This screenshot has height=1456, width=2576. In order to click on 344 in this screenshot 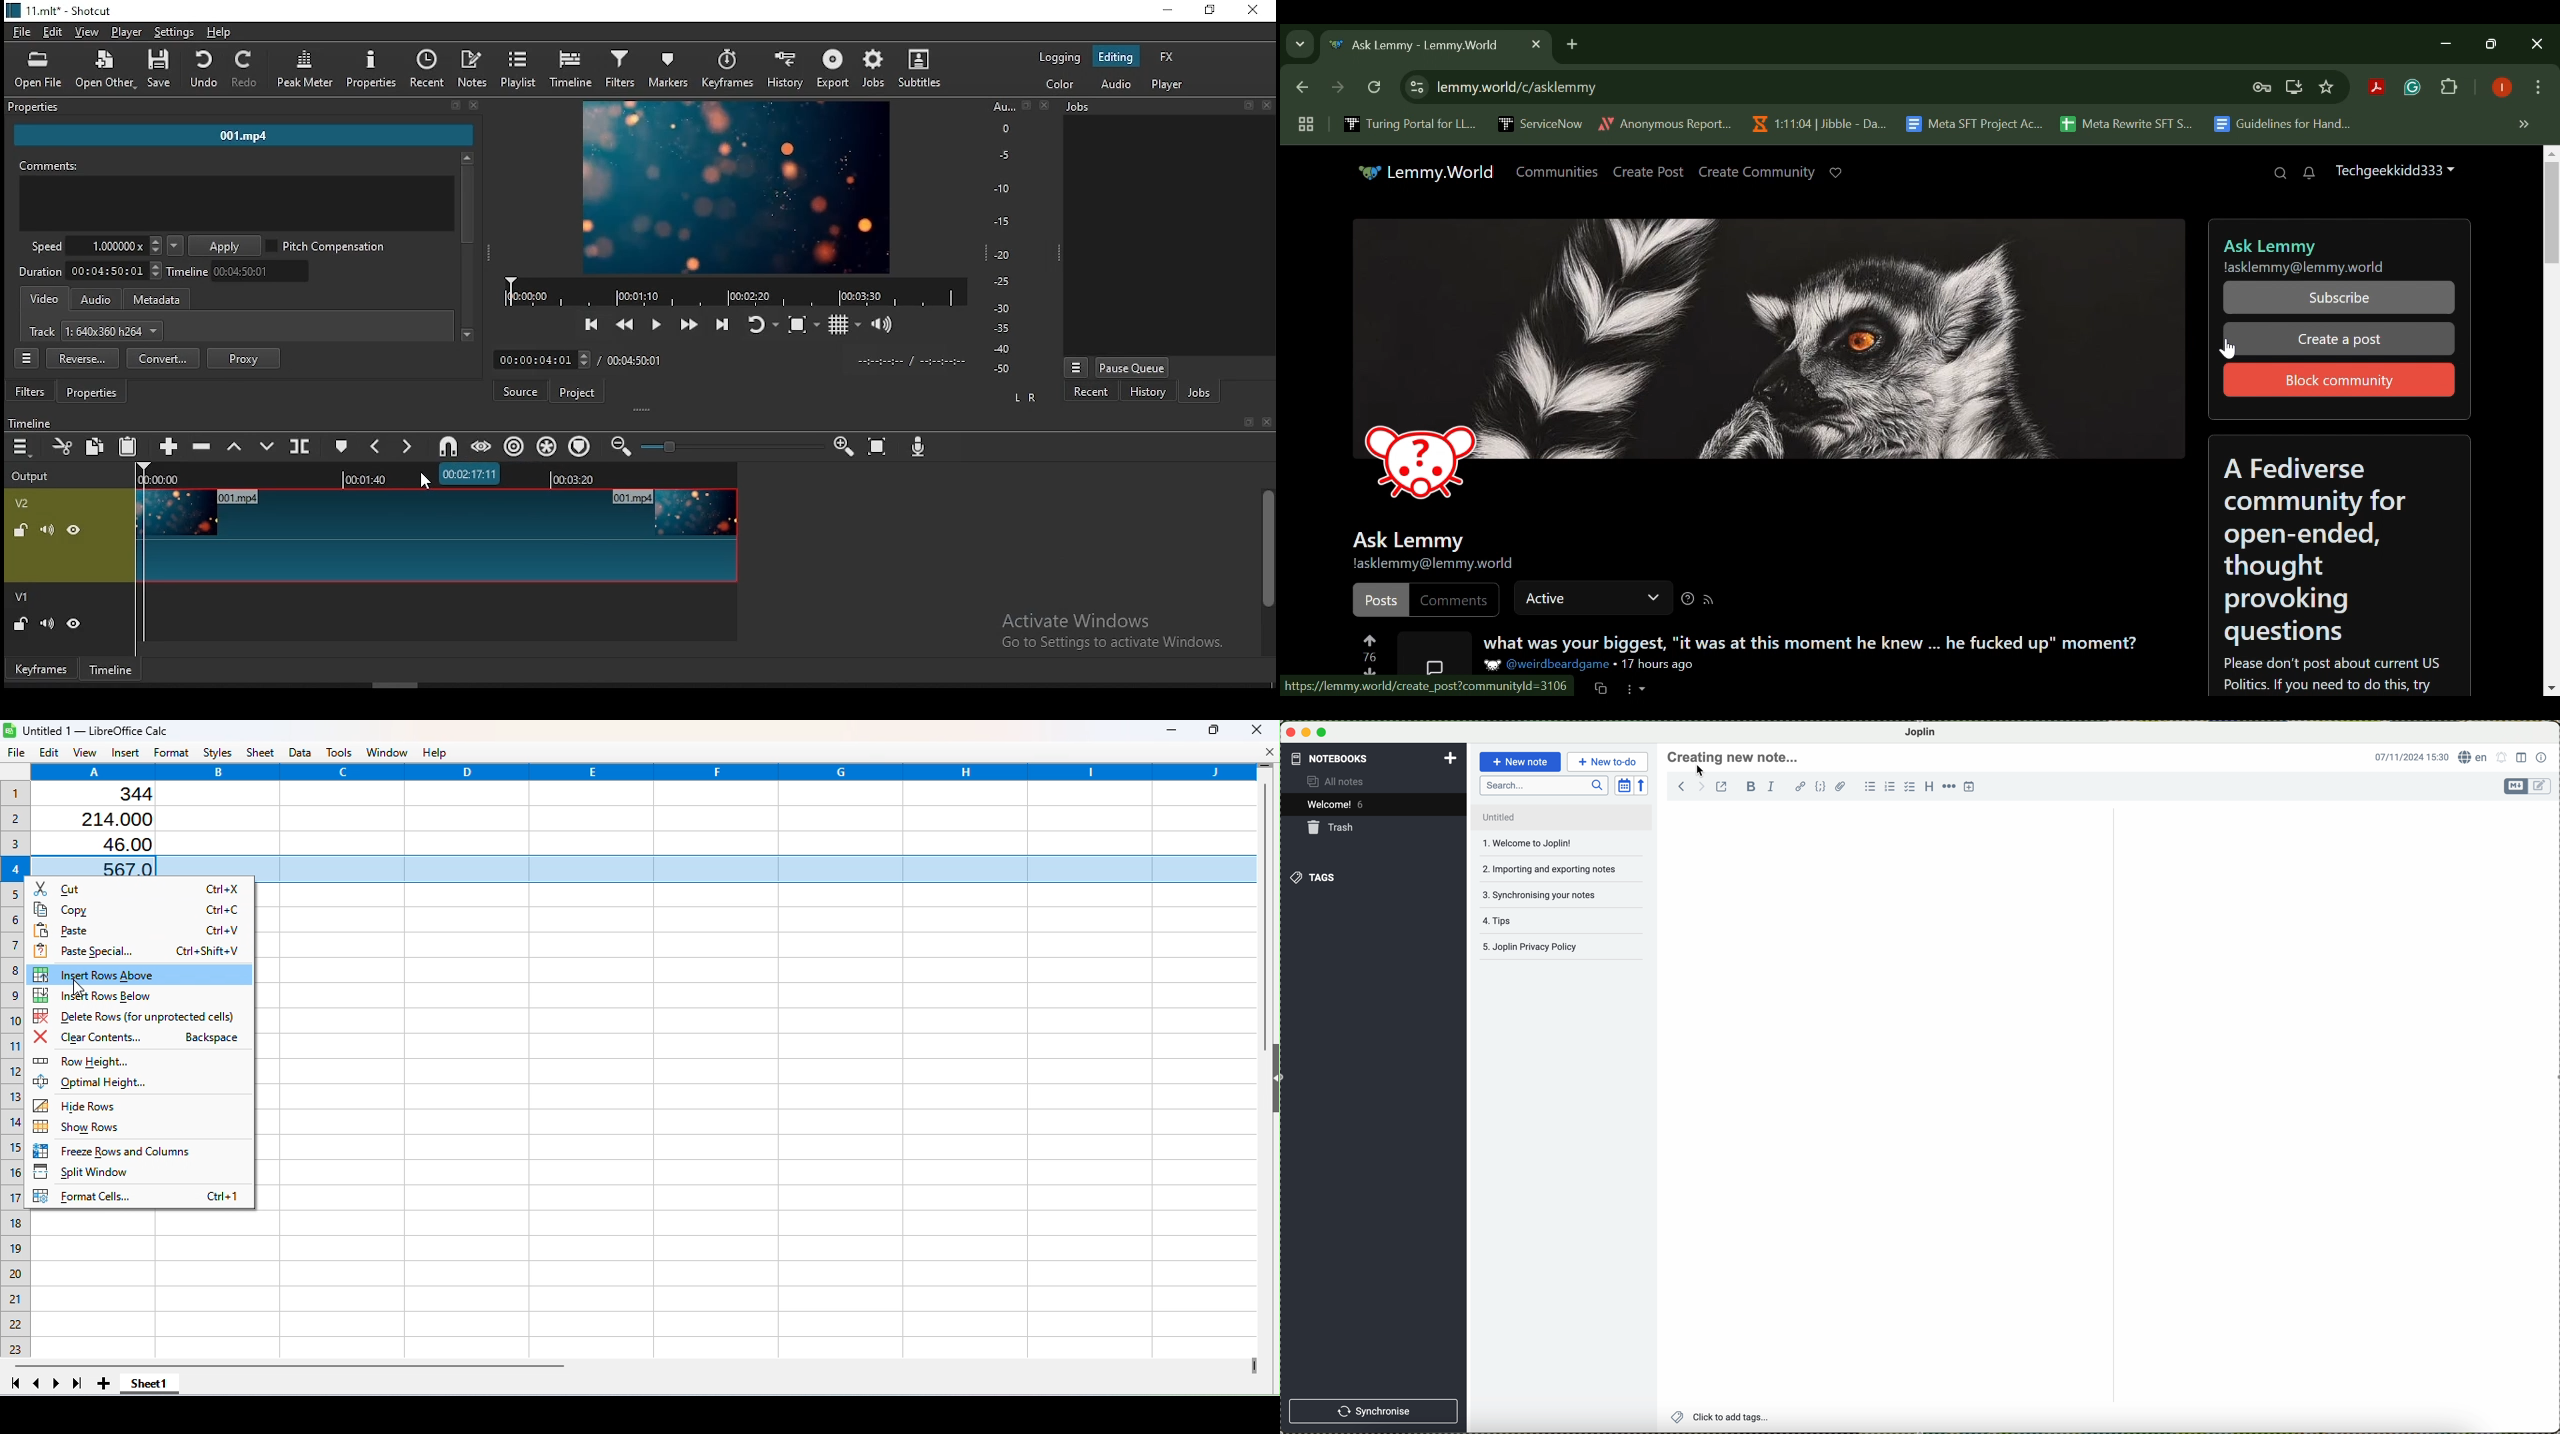, I will do `click(124, 795)`.